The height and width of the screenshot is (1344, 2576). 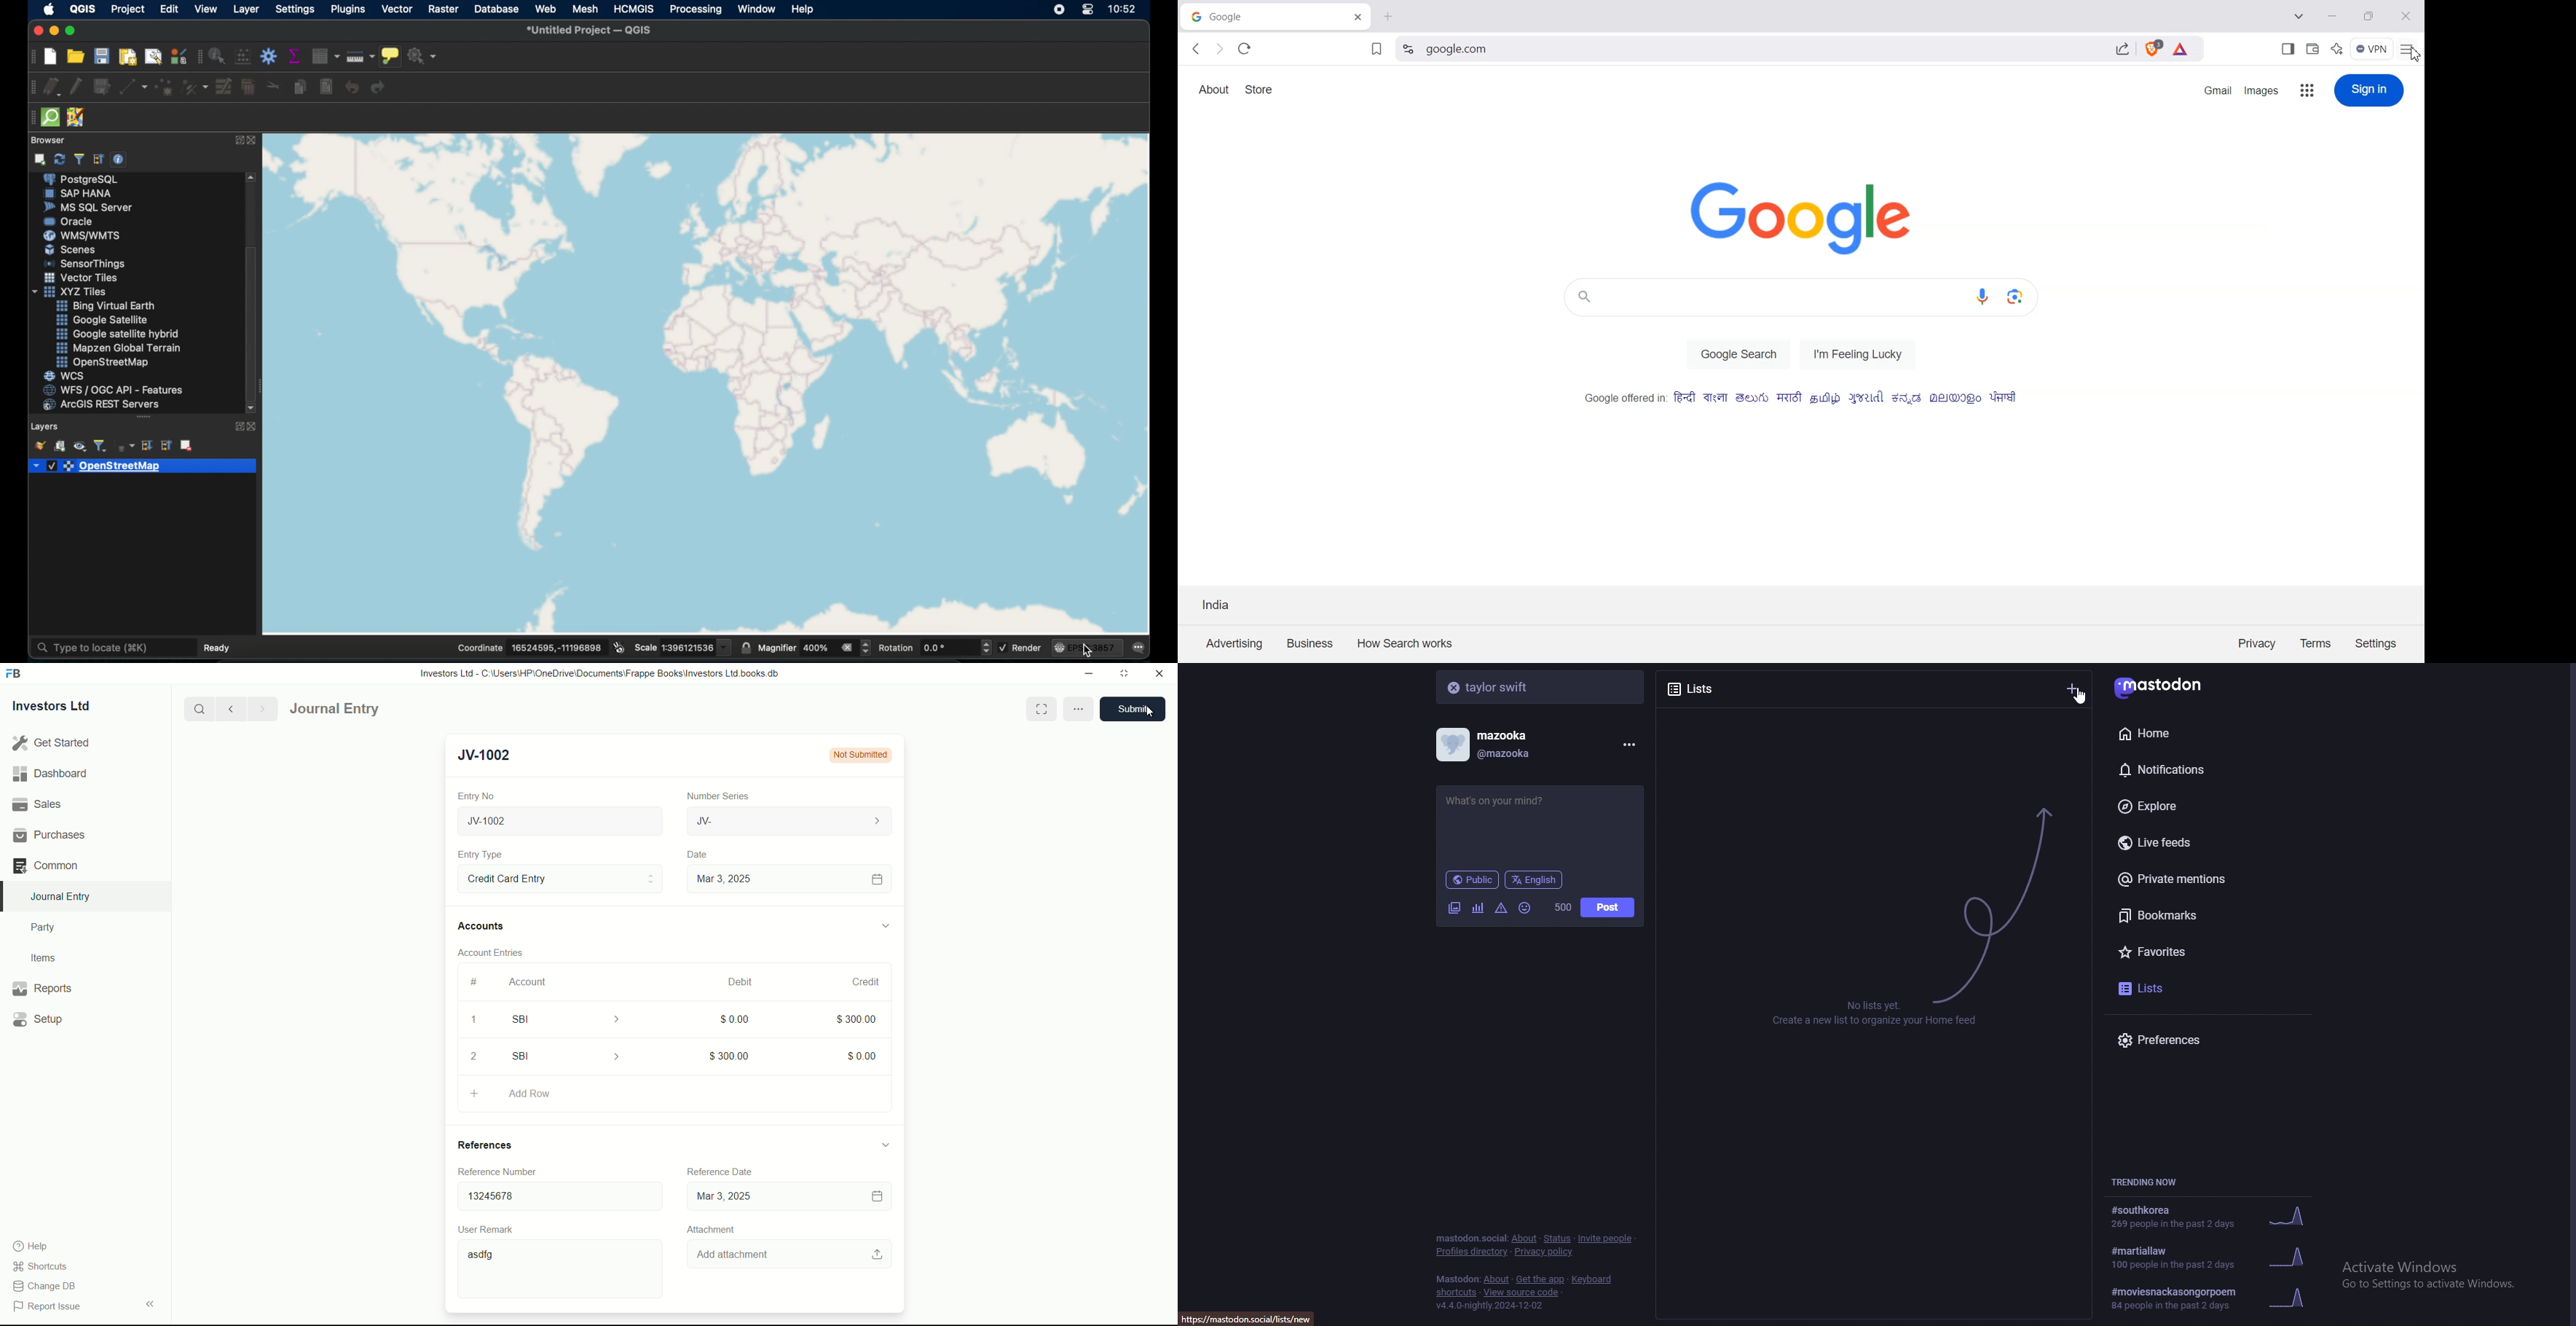 What do you see at coordinates (496, 950) in the screenshot?
I see `Account Entries` at bounding box center [496, 950].